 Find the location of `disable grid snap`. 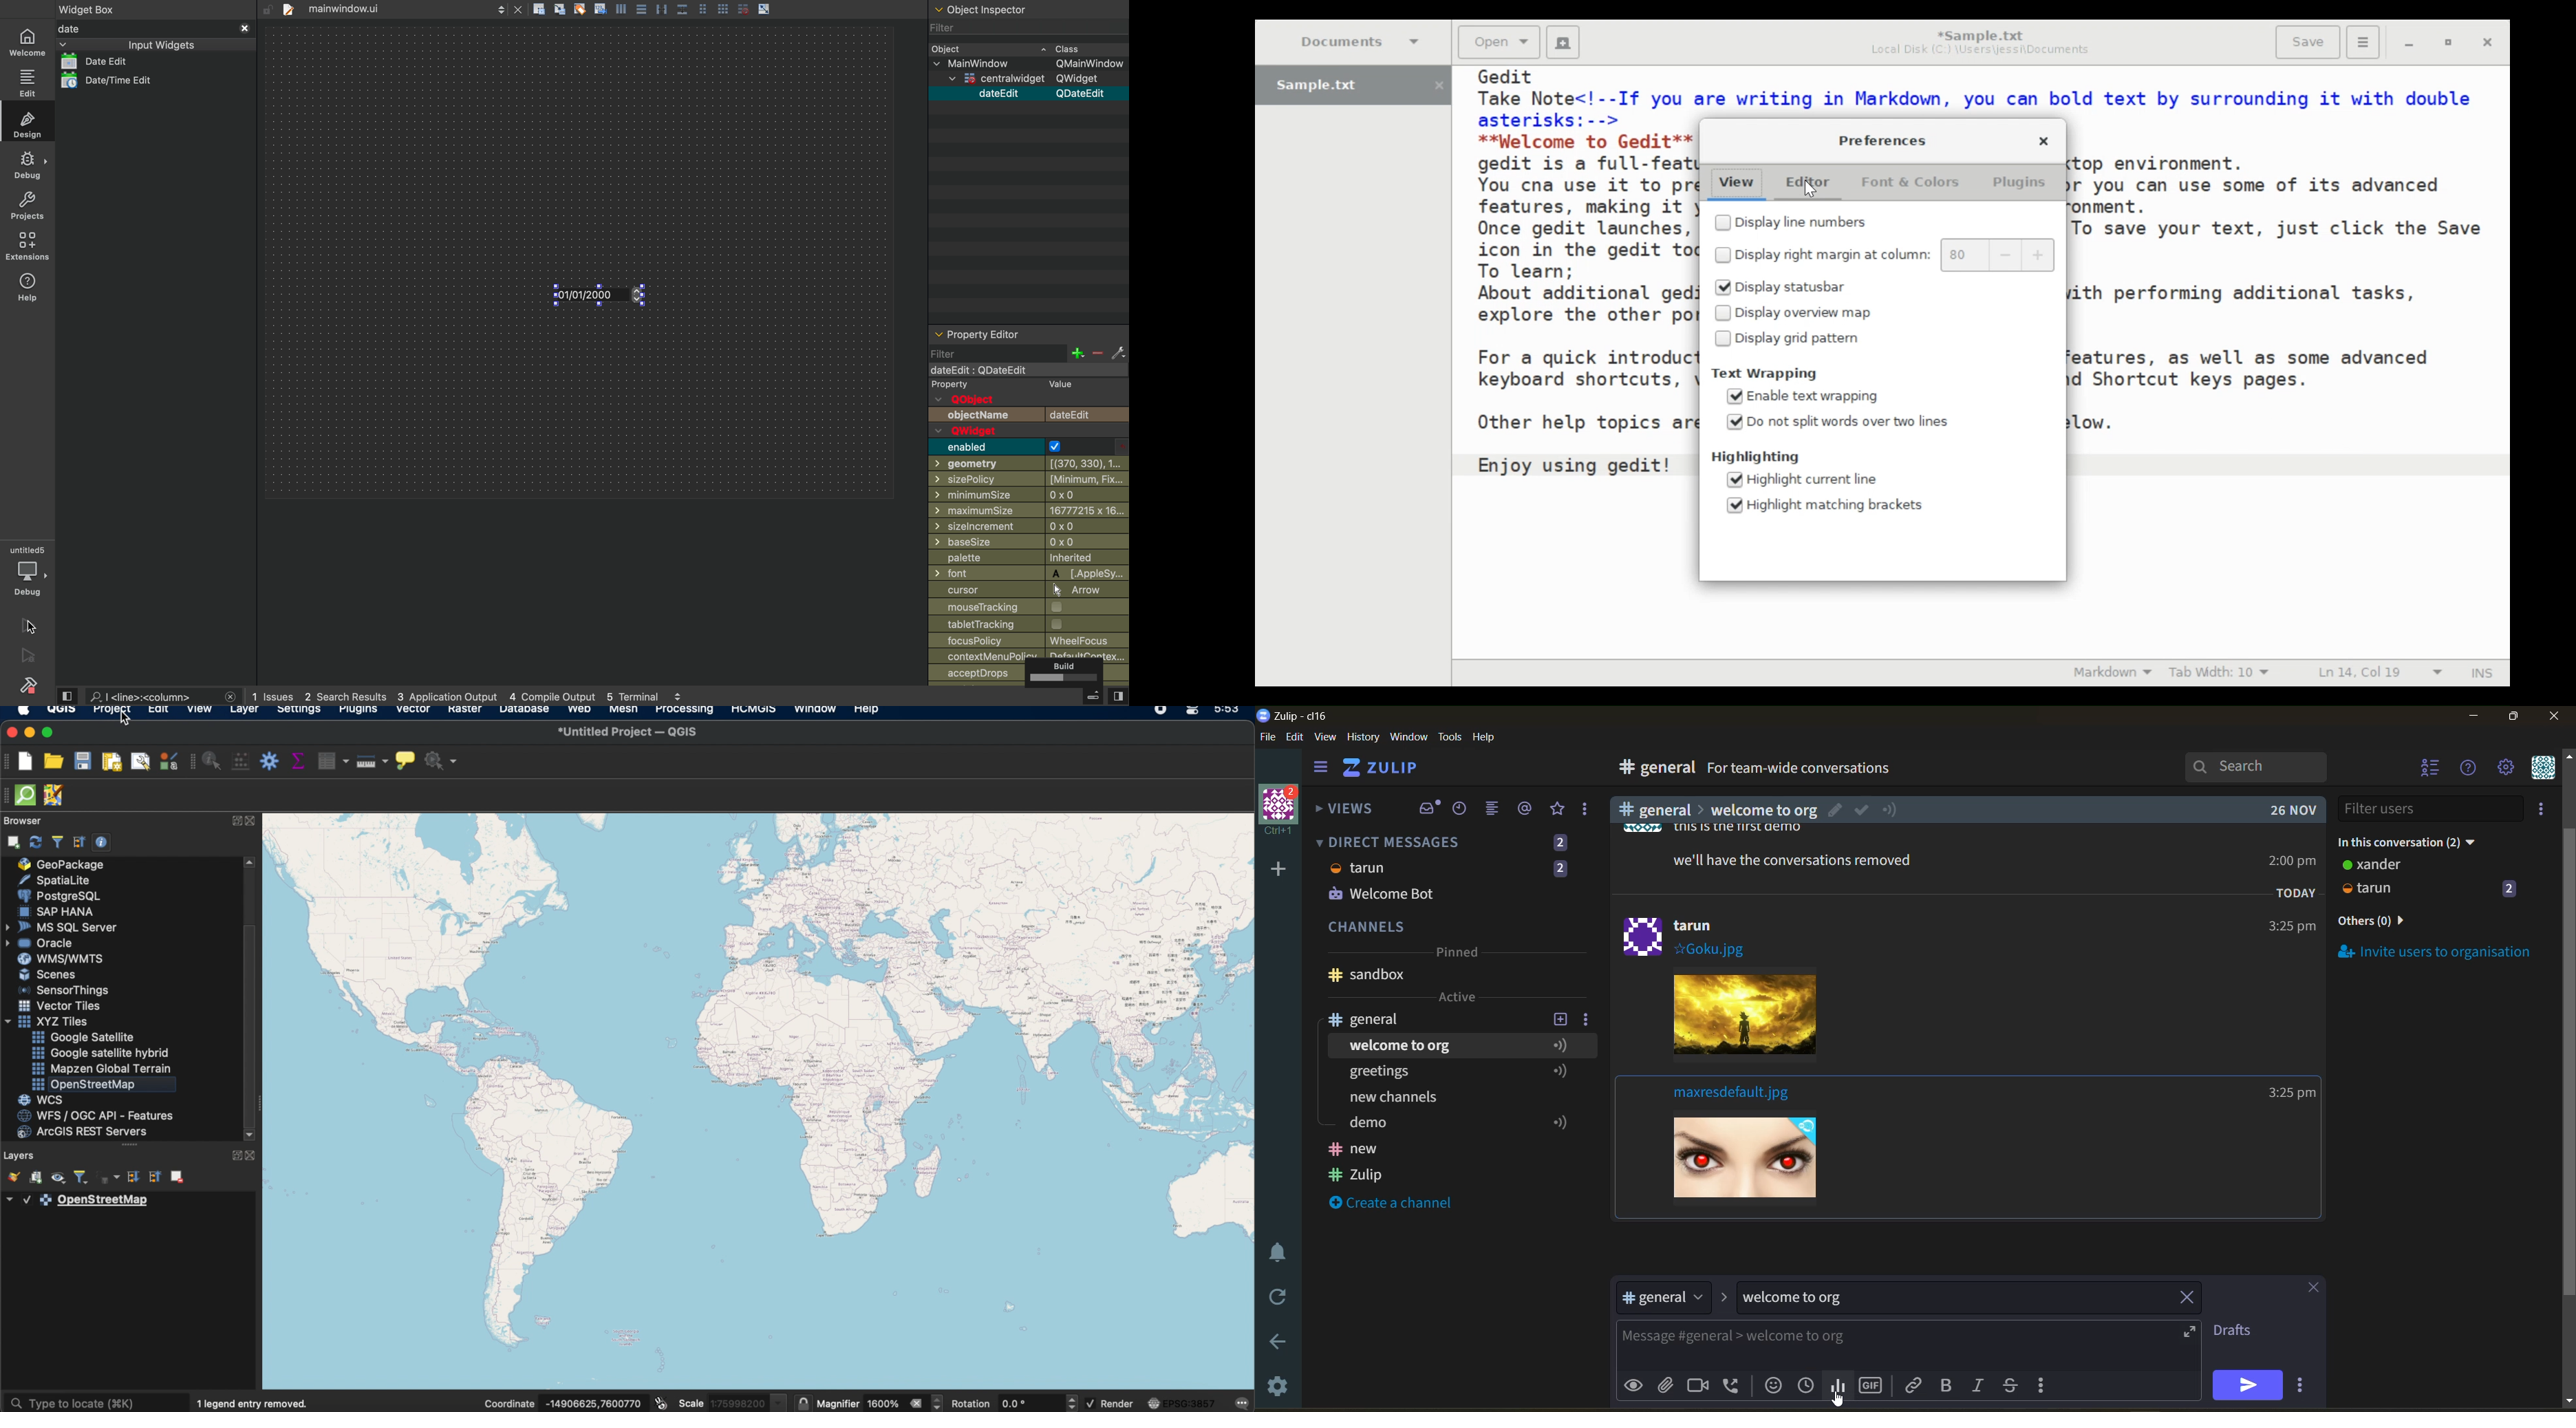

disable grid snap is located at coordinates (744, 9).